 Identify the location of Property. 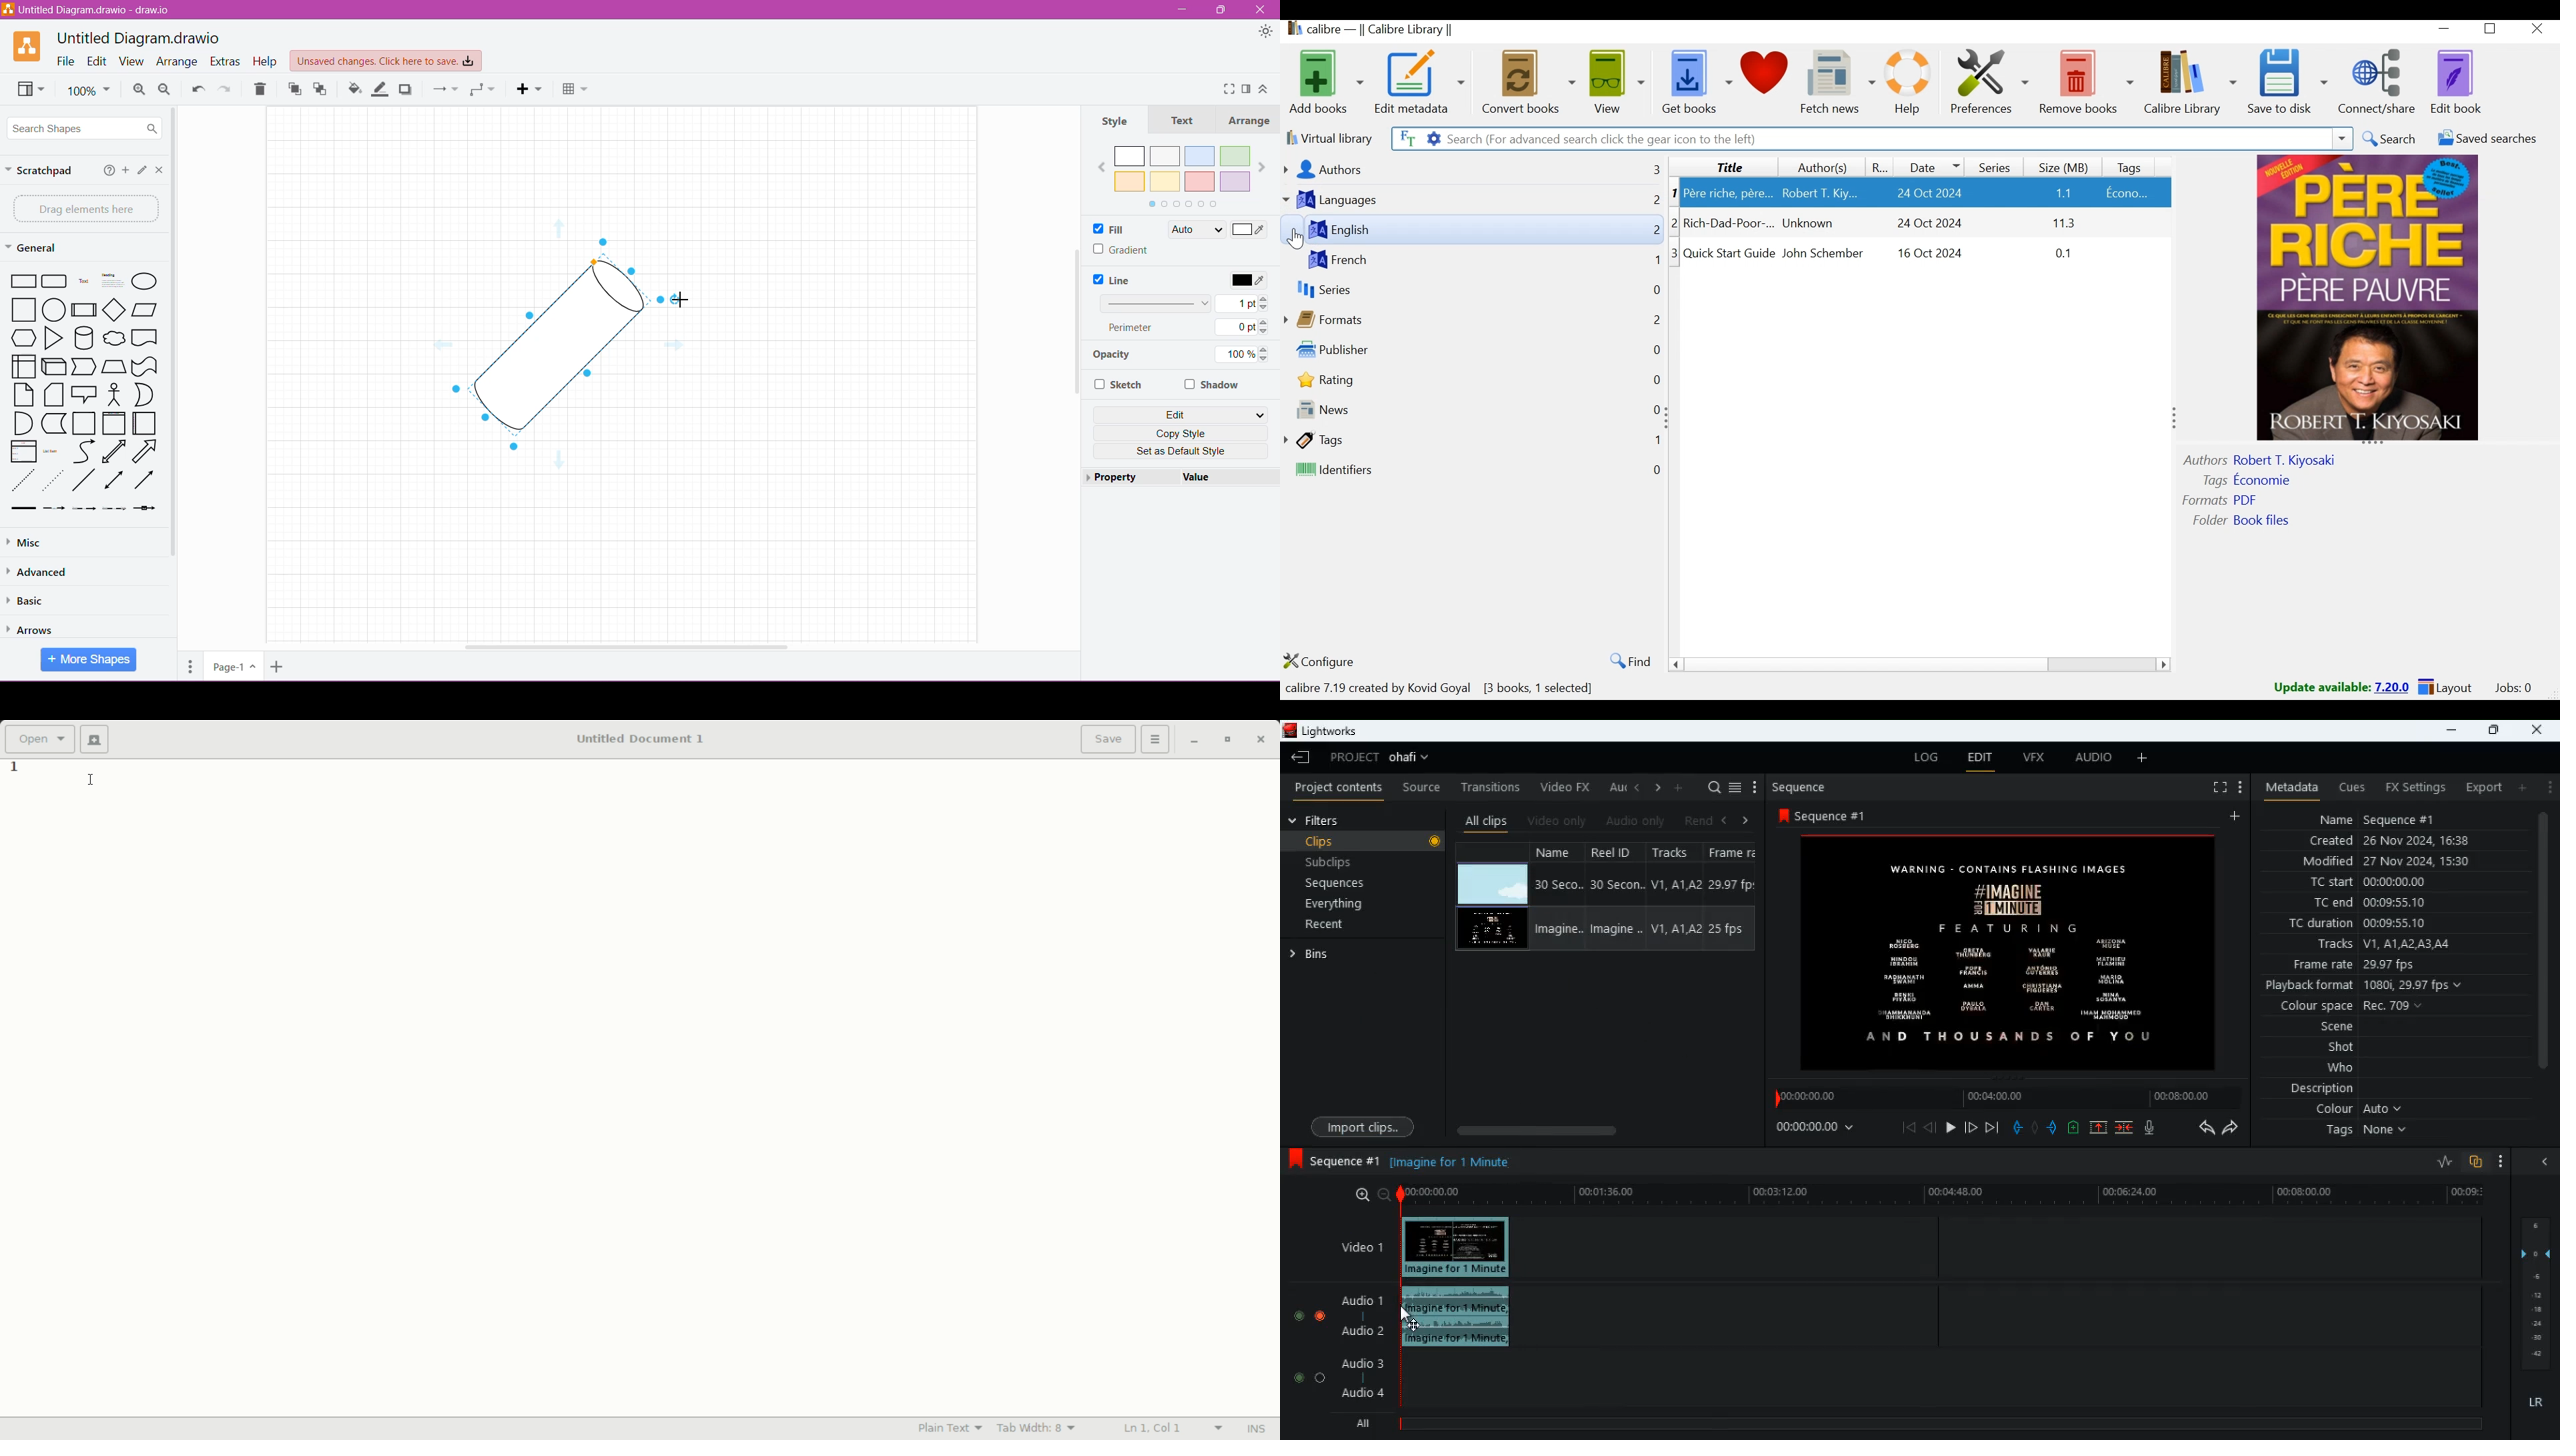
(1116, 478).